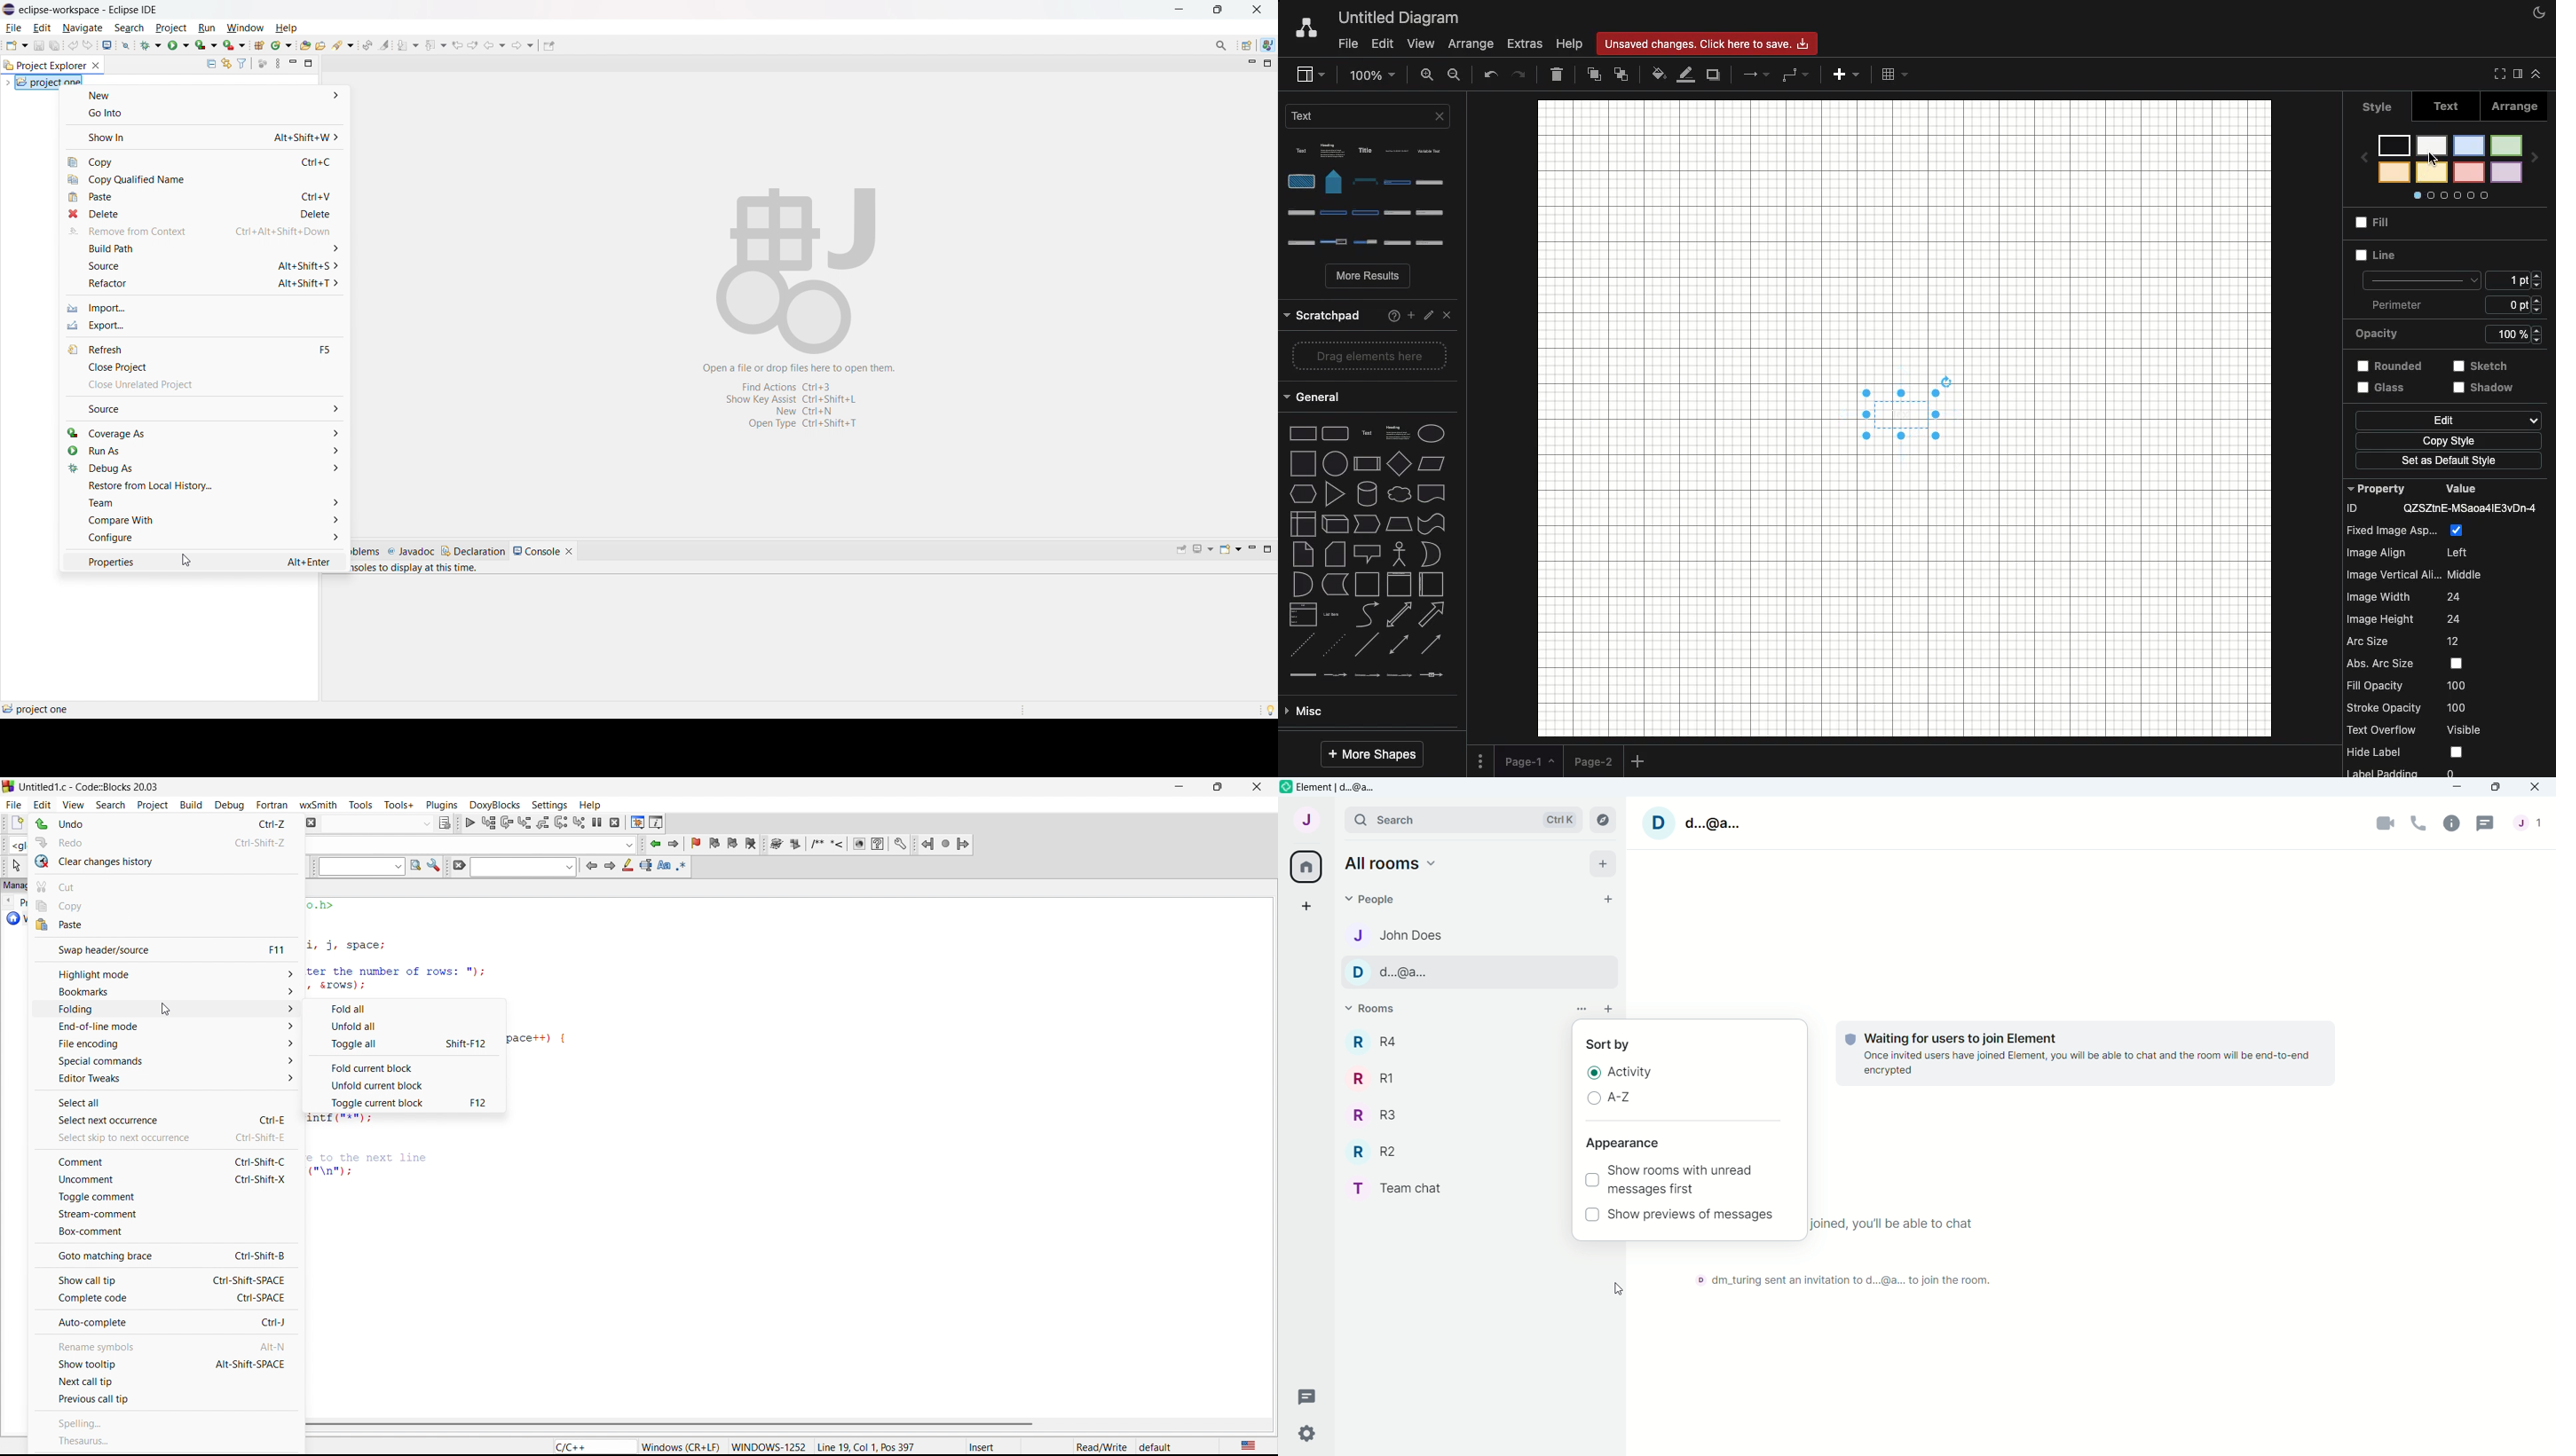 The width and height of the screenshot is (2576, 1456). What do you see at coordinates (457, 866) in the screenshot?
I see `clear` at bounding box center [457, 866].